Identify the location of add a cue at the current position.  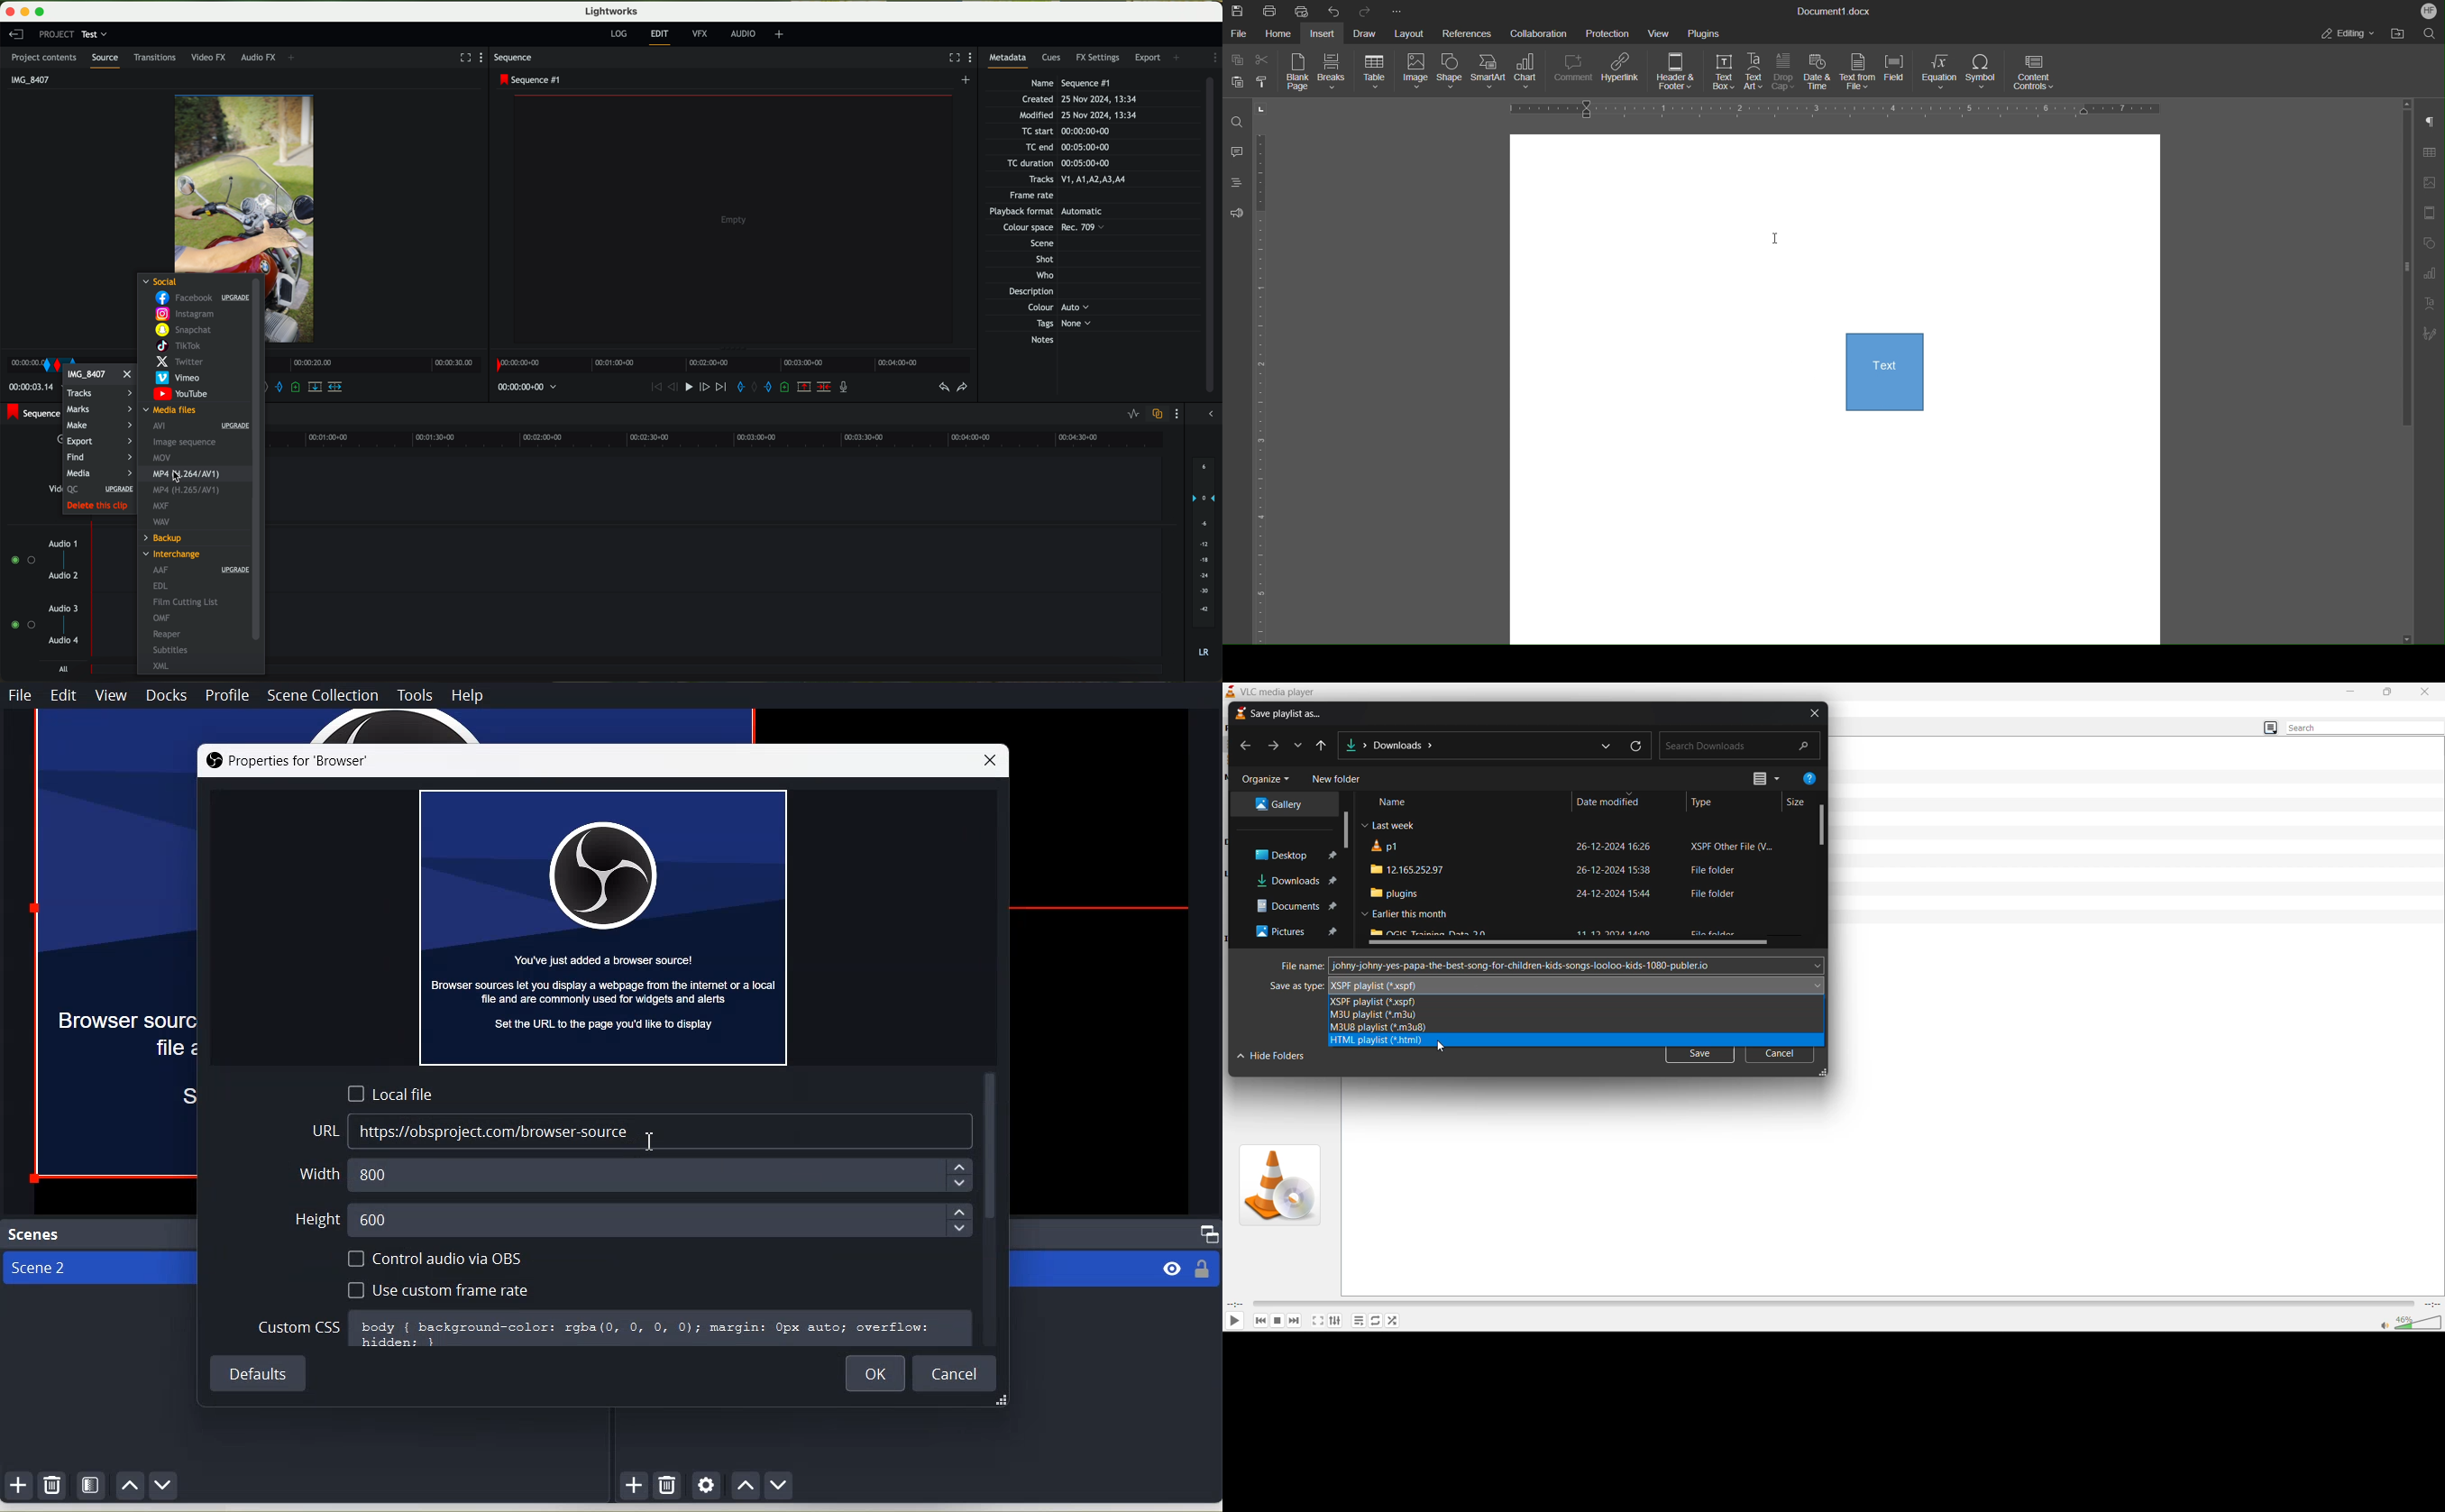
(787, 388).